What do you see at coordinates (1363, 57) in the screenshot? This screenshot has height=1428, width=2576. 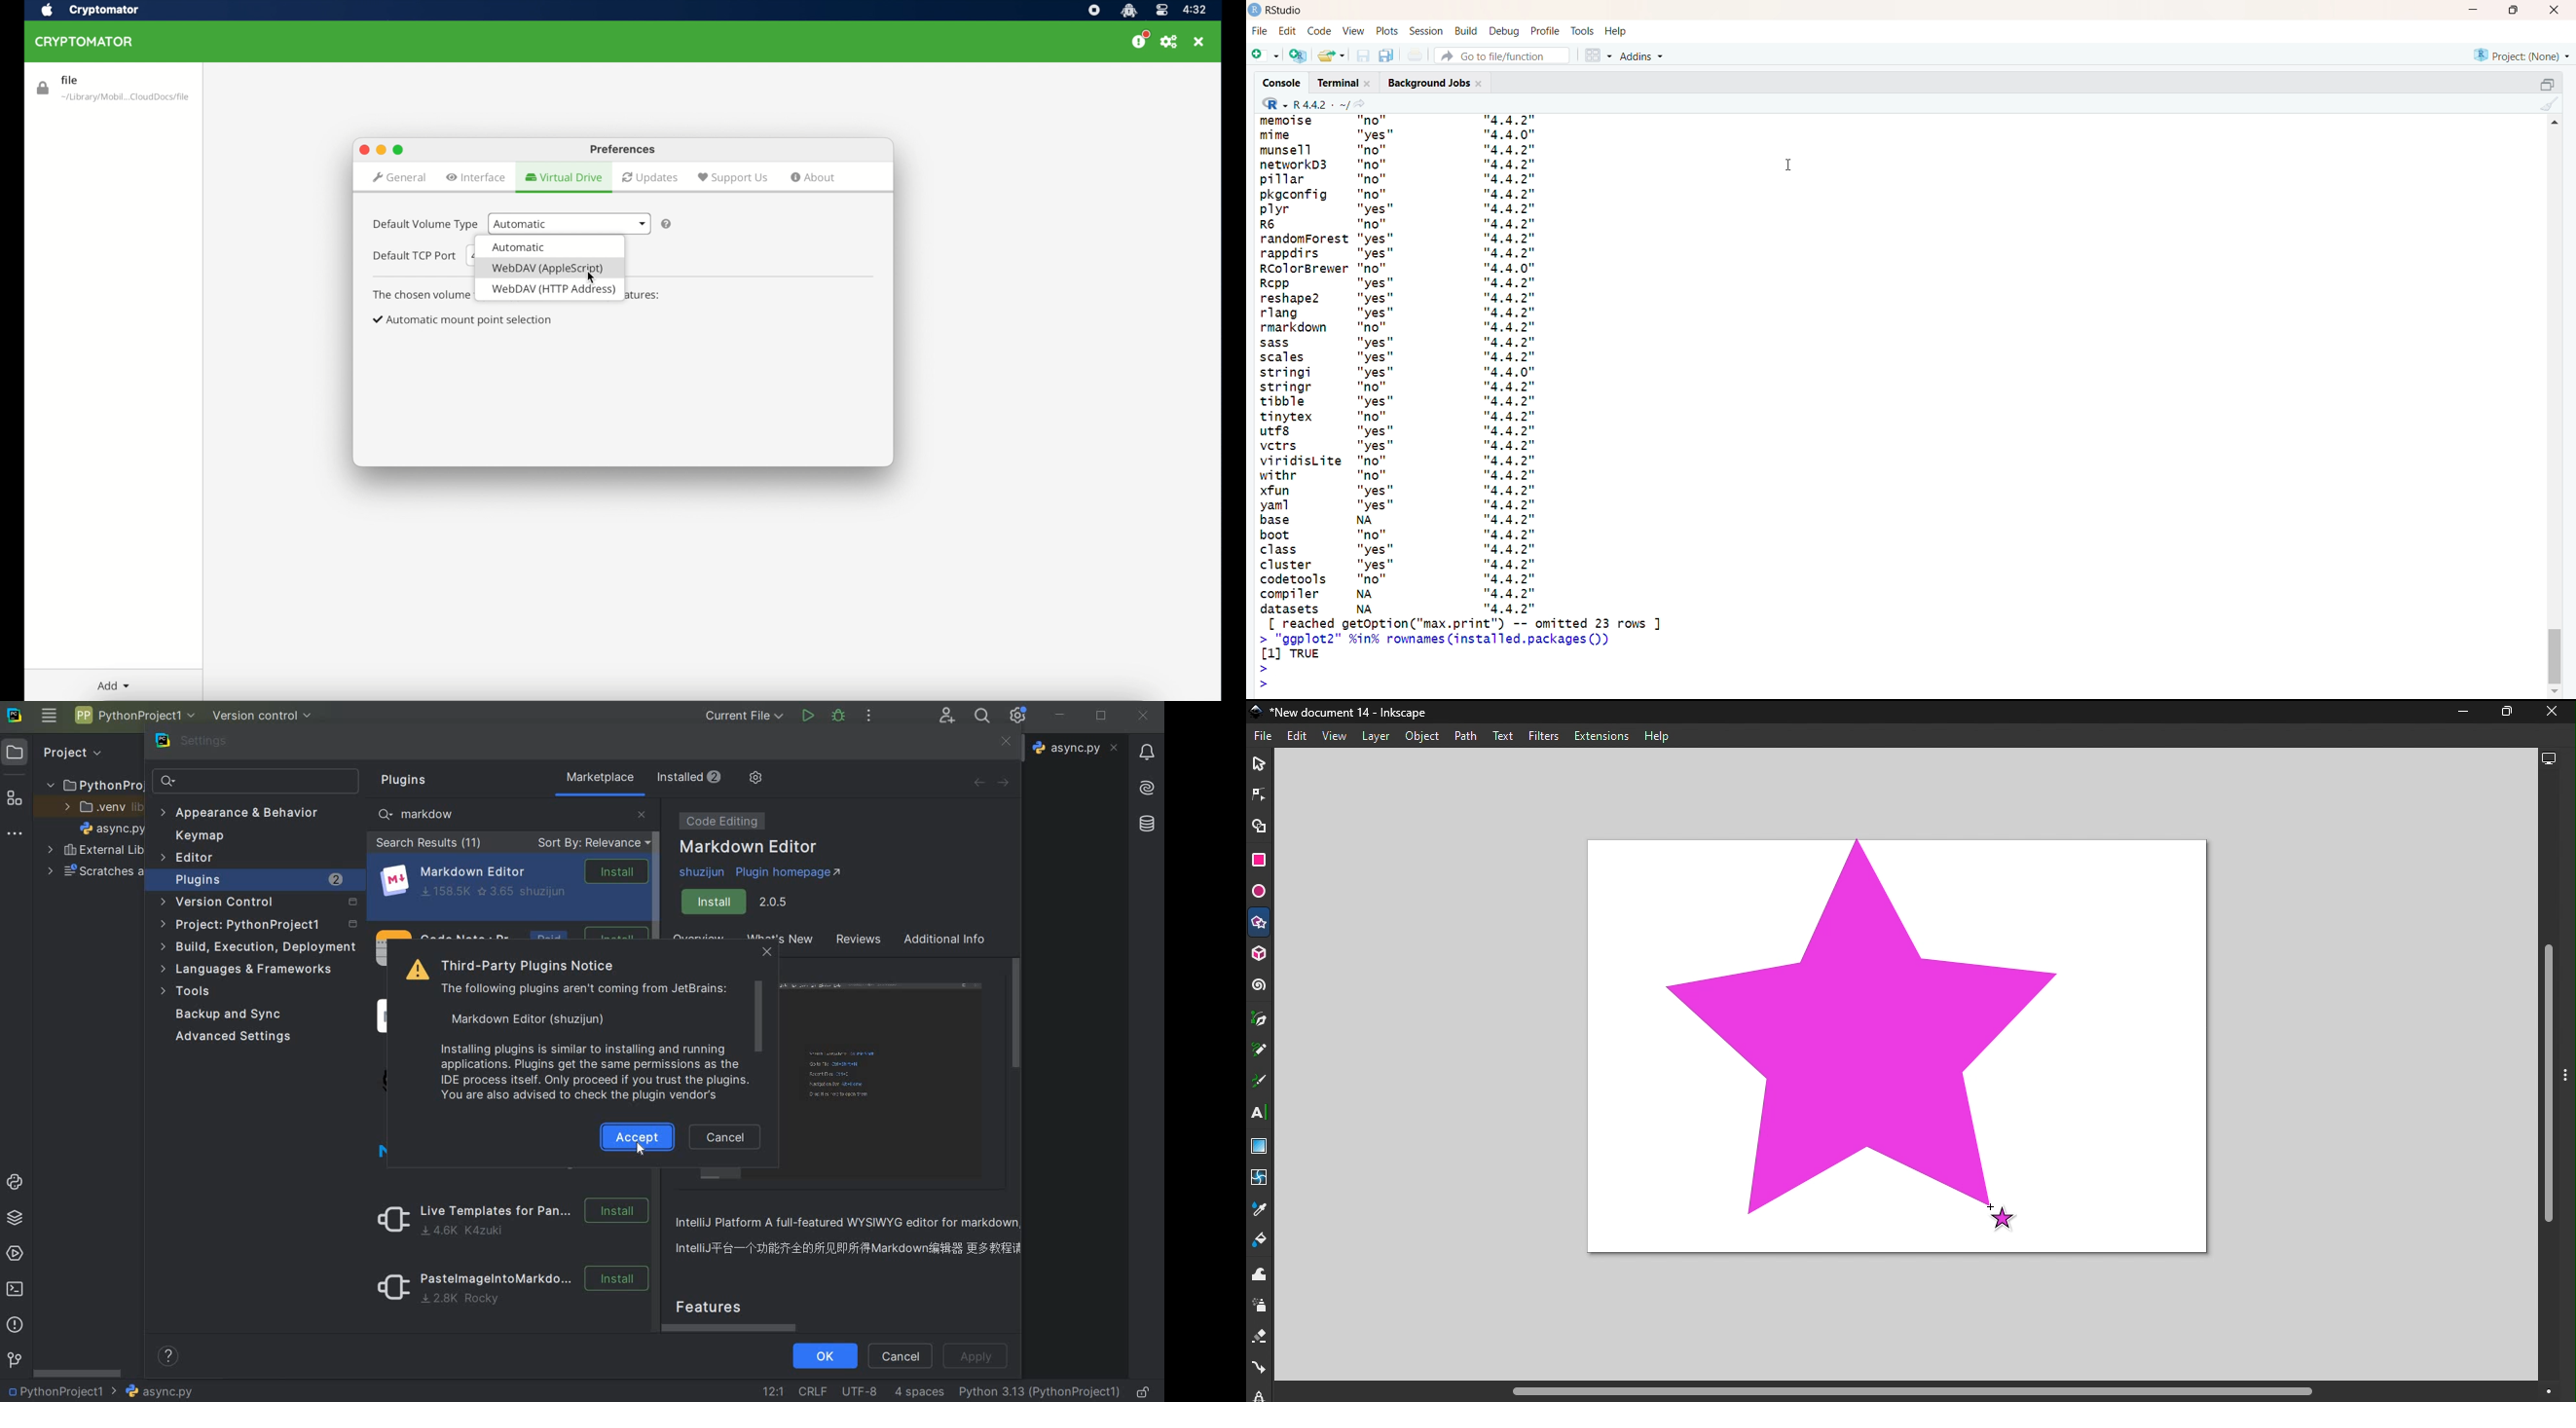 I see `save current document` at bounding box center [1363, 57].